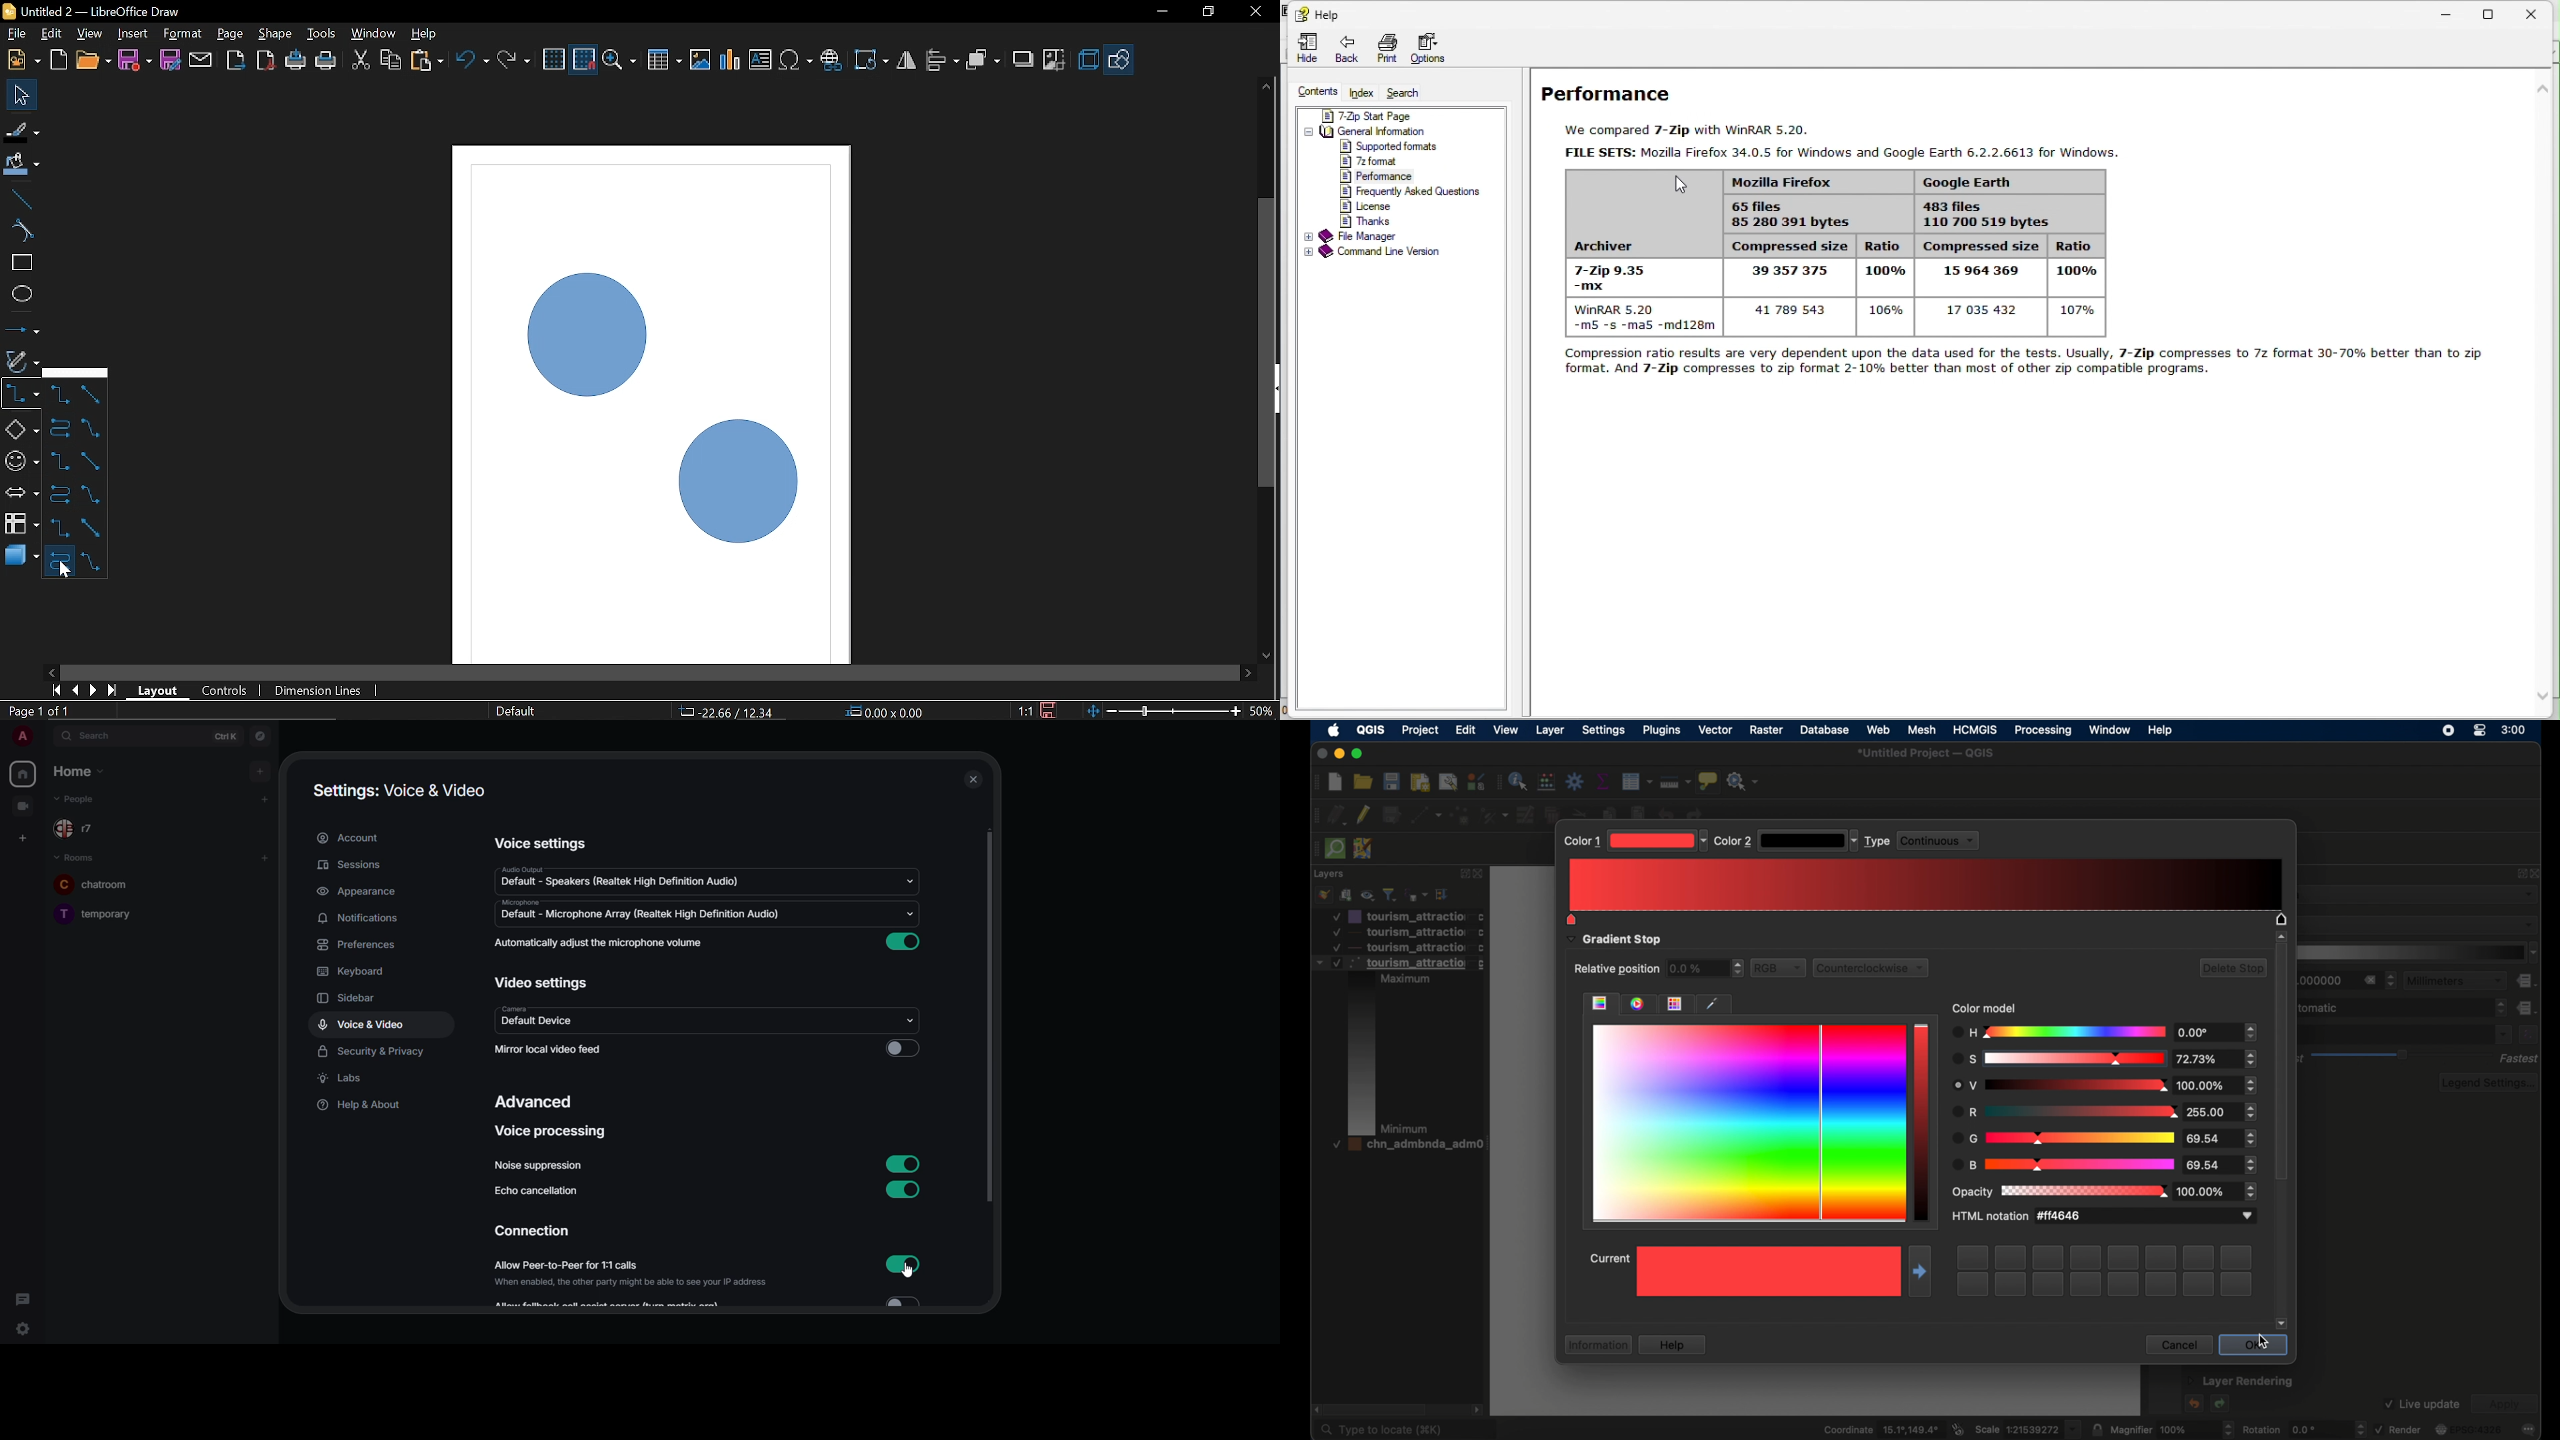  I want to click on Tools, so click(323, 35).